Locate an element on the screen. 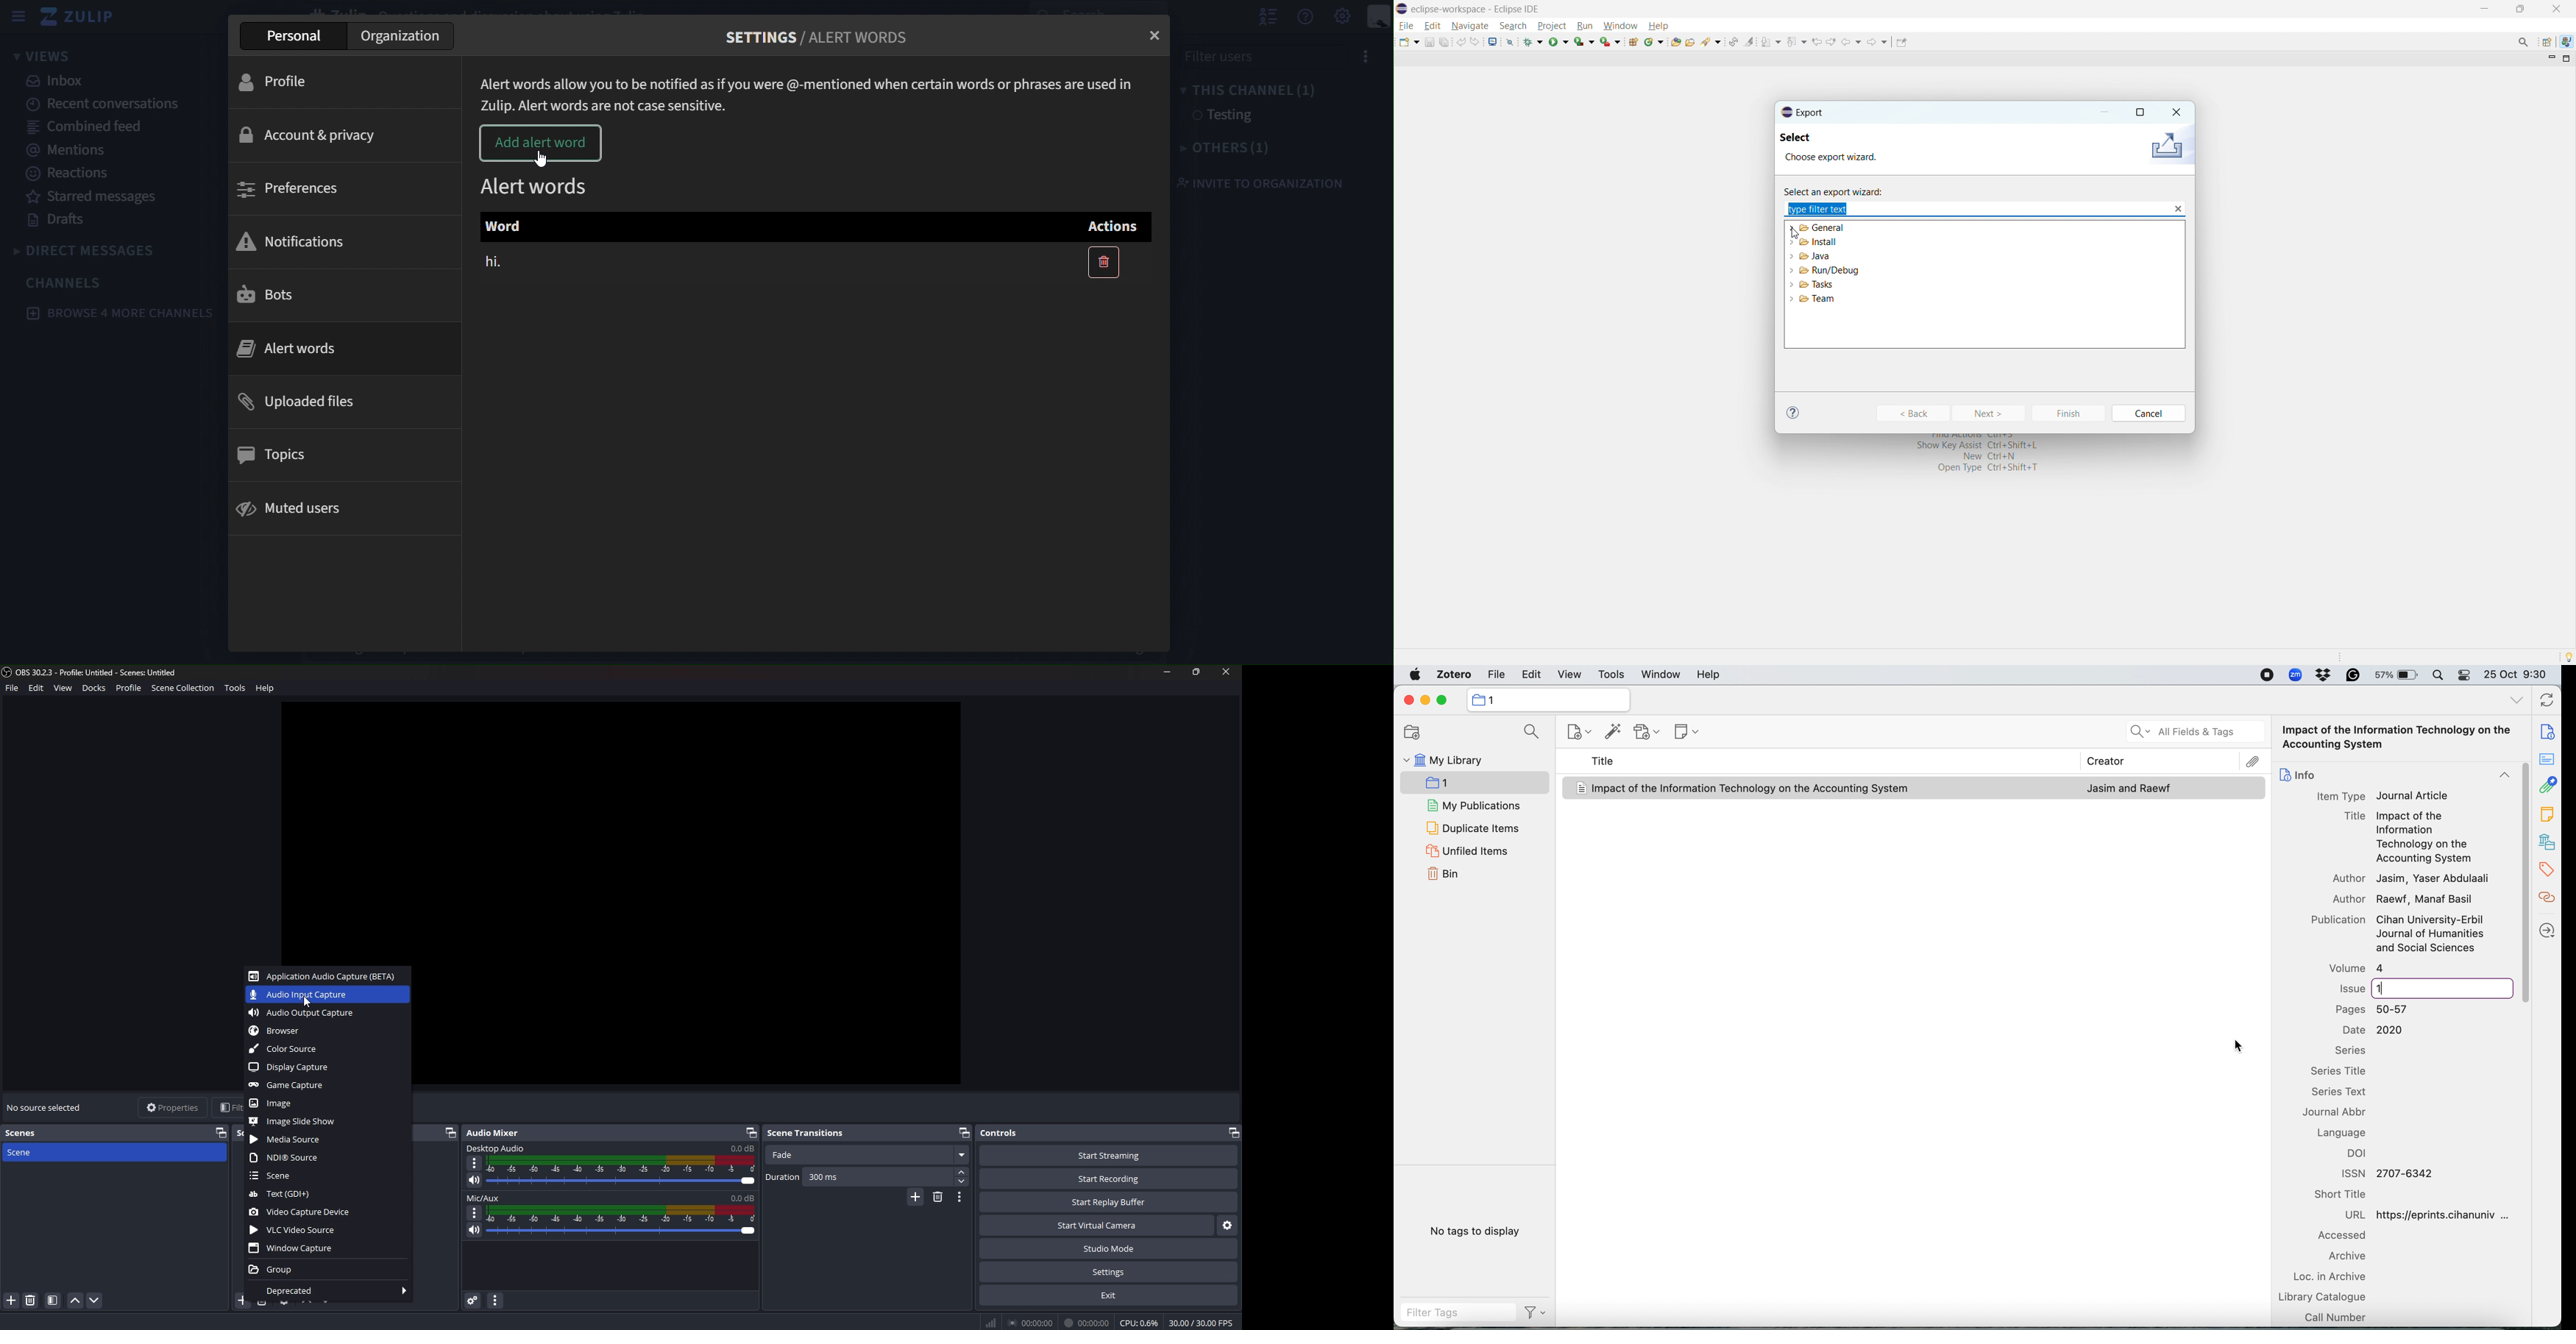  doi is located at coordinates (2361, 1155).